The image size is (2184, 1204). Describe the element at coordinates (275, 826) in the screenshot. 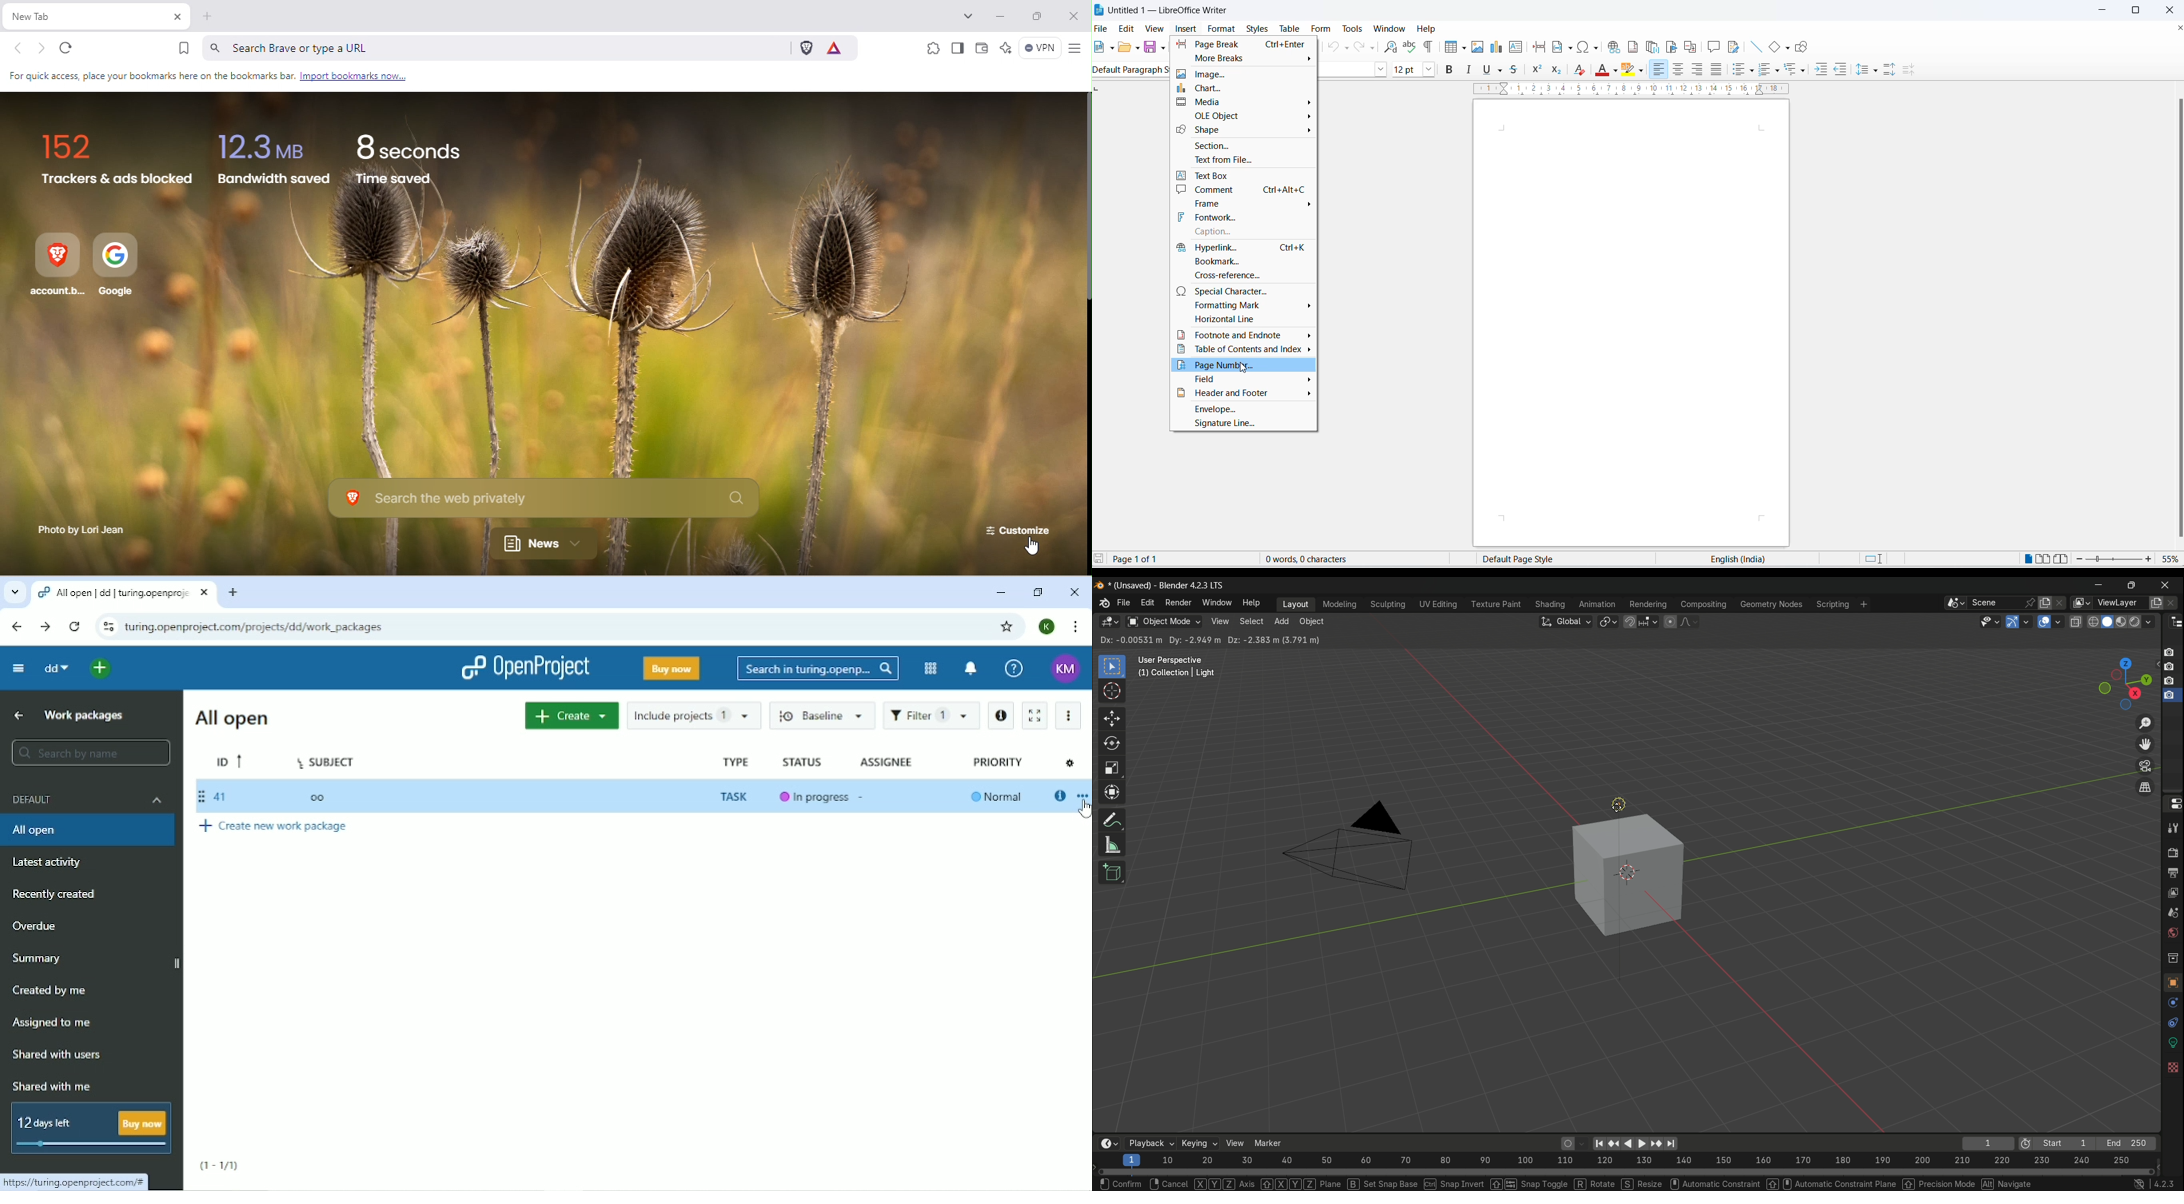

I see `Create new work package` at that location.